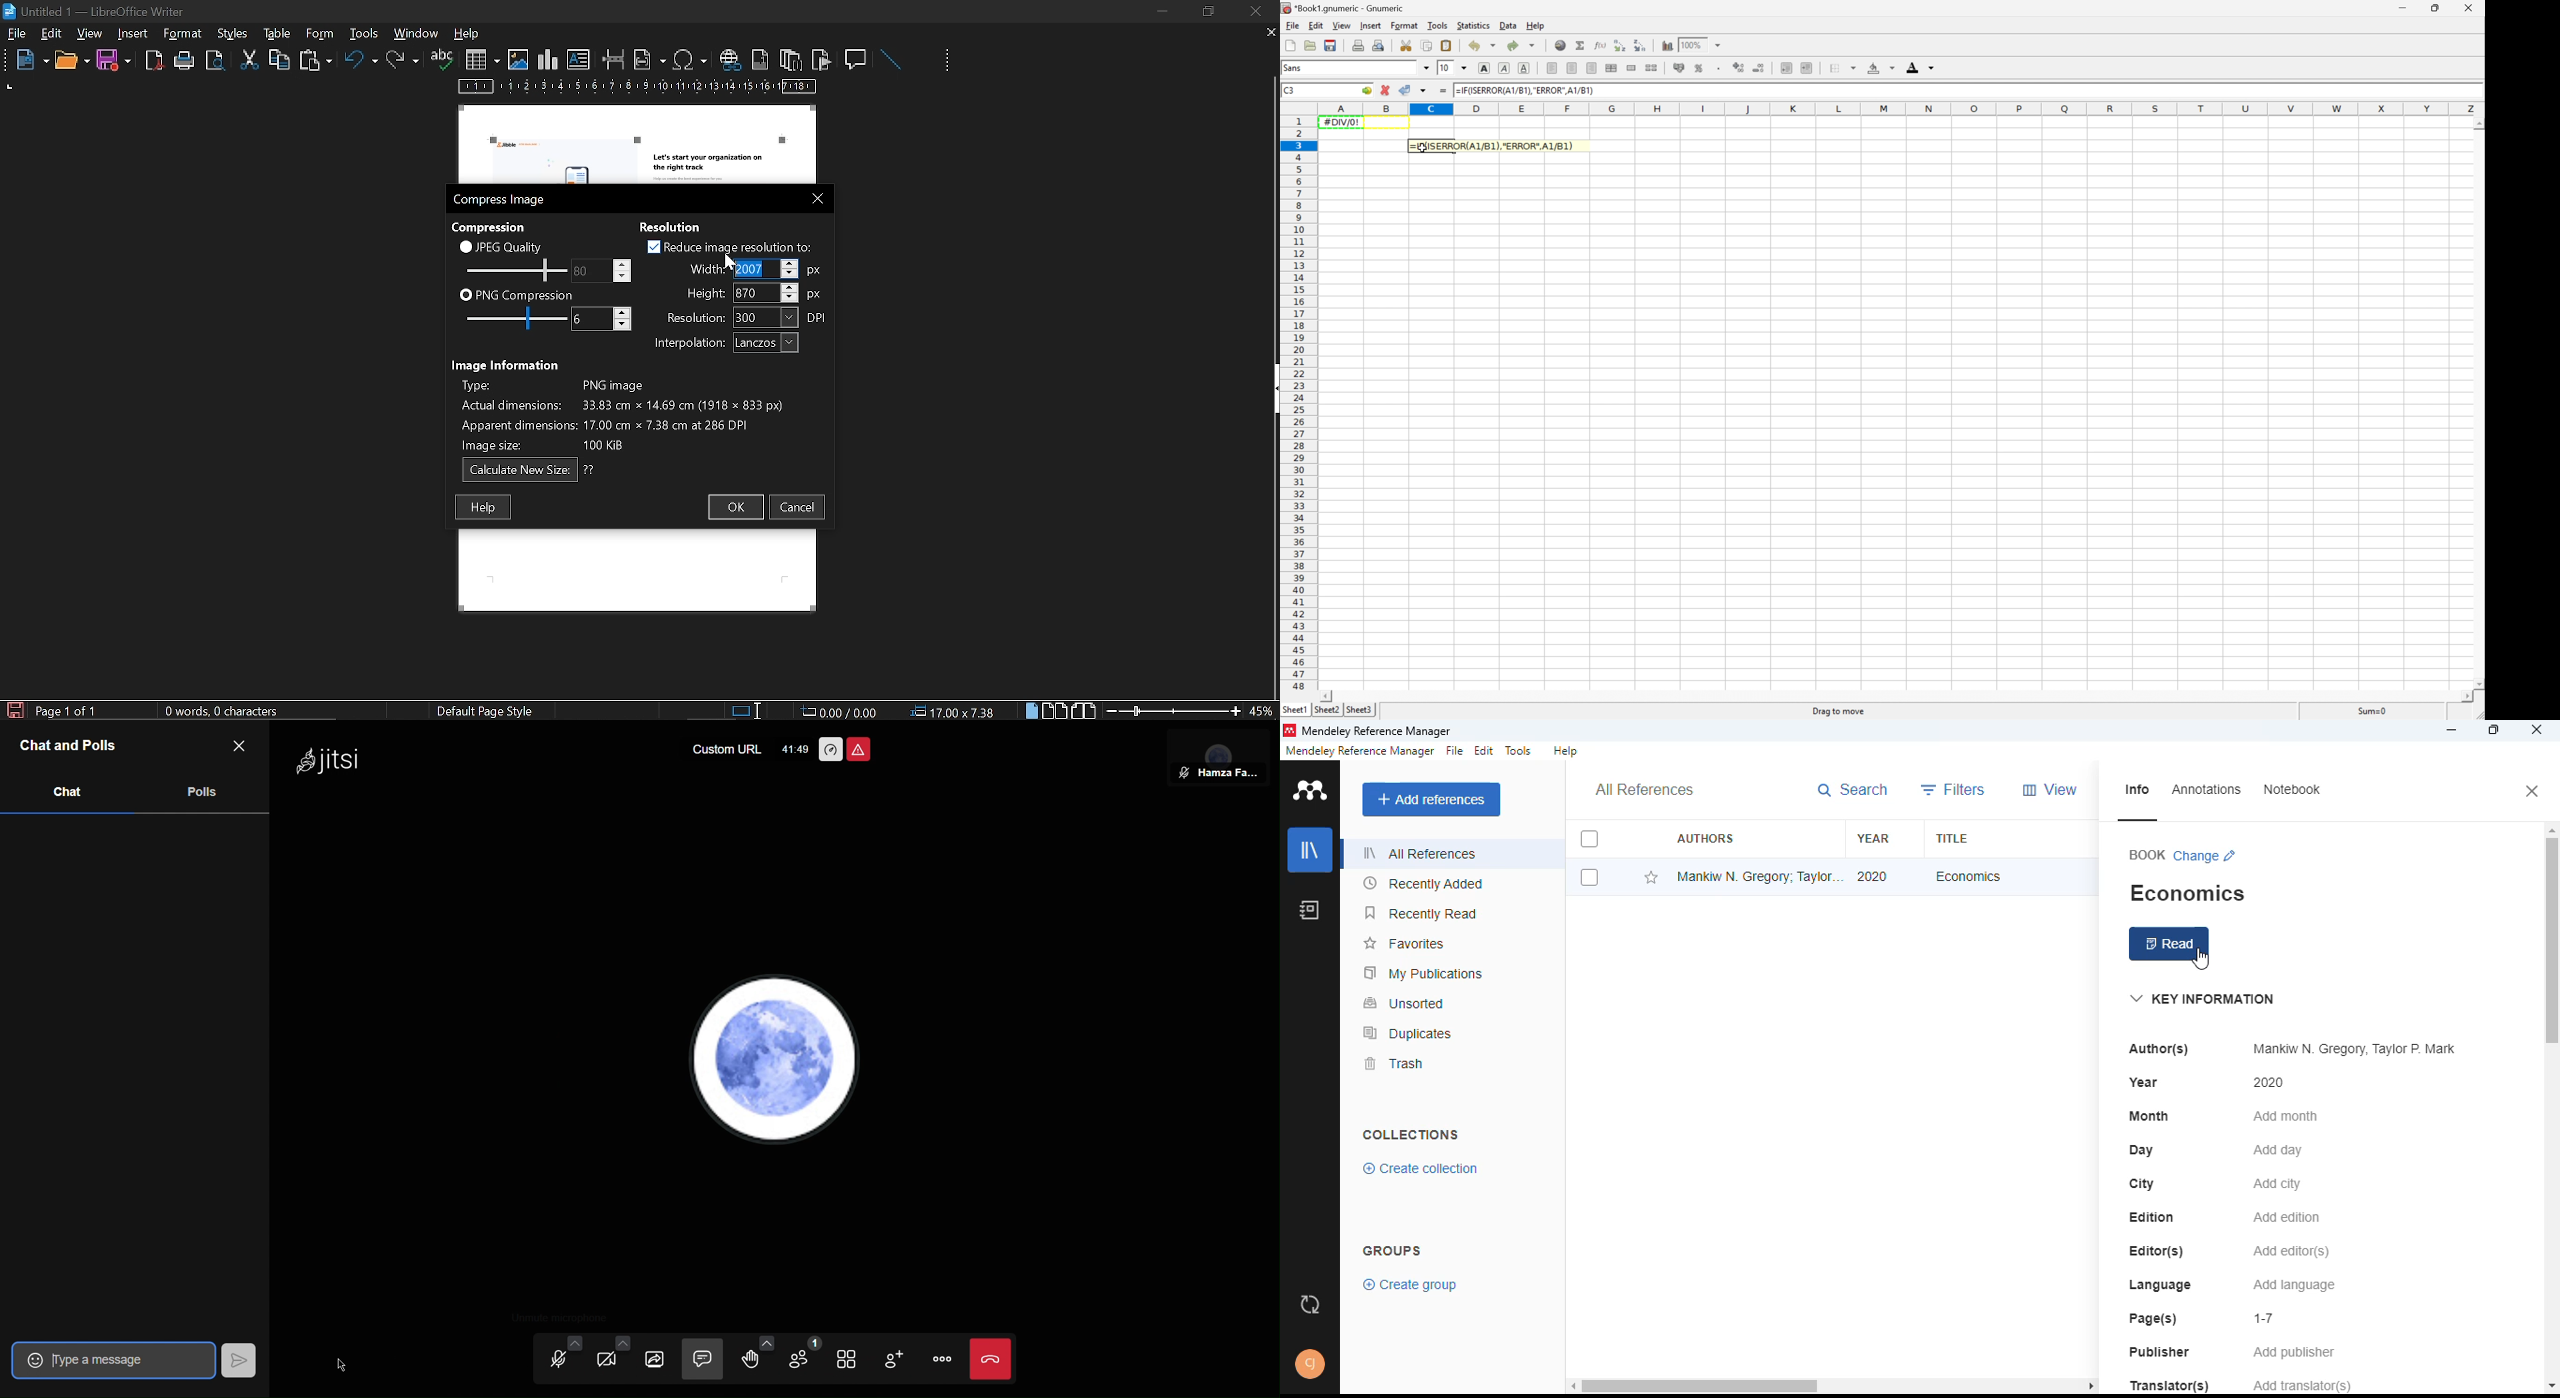 The height and width of the screenshot is (1400, 2576). I want to click on redo, so click(403, 60).